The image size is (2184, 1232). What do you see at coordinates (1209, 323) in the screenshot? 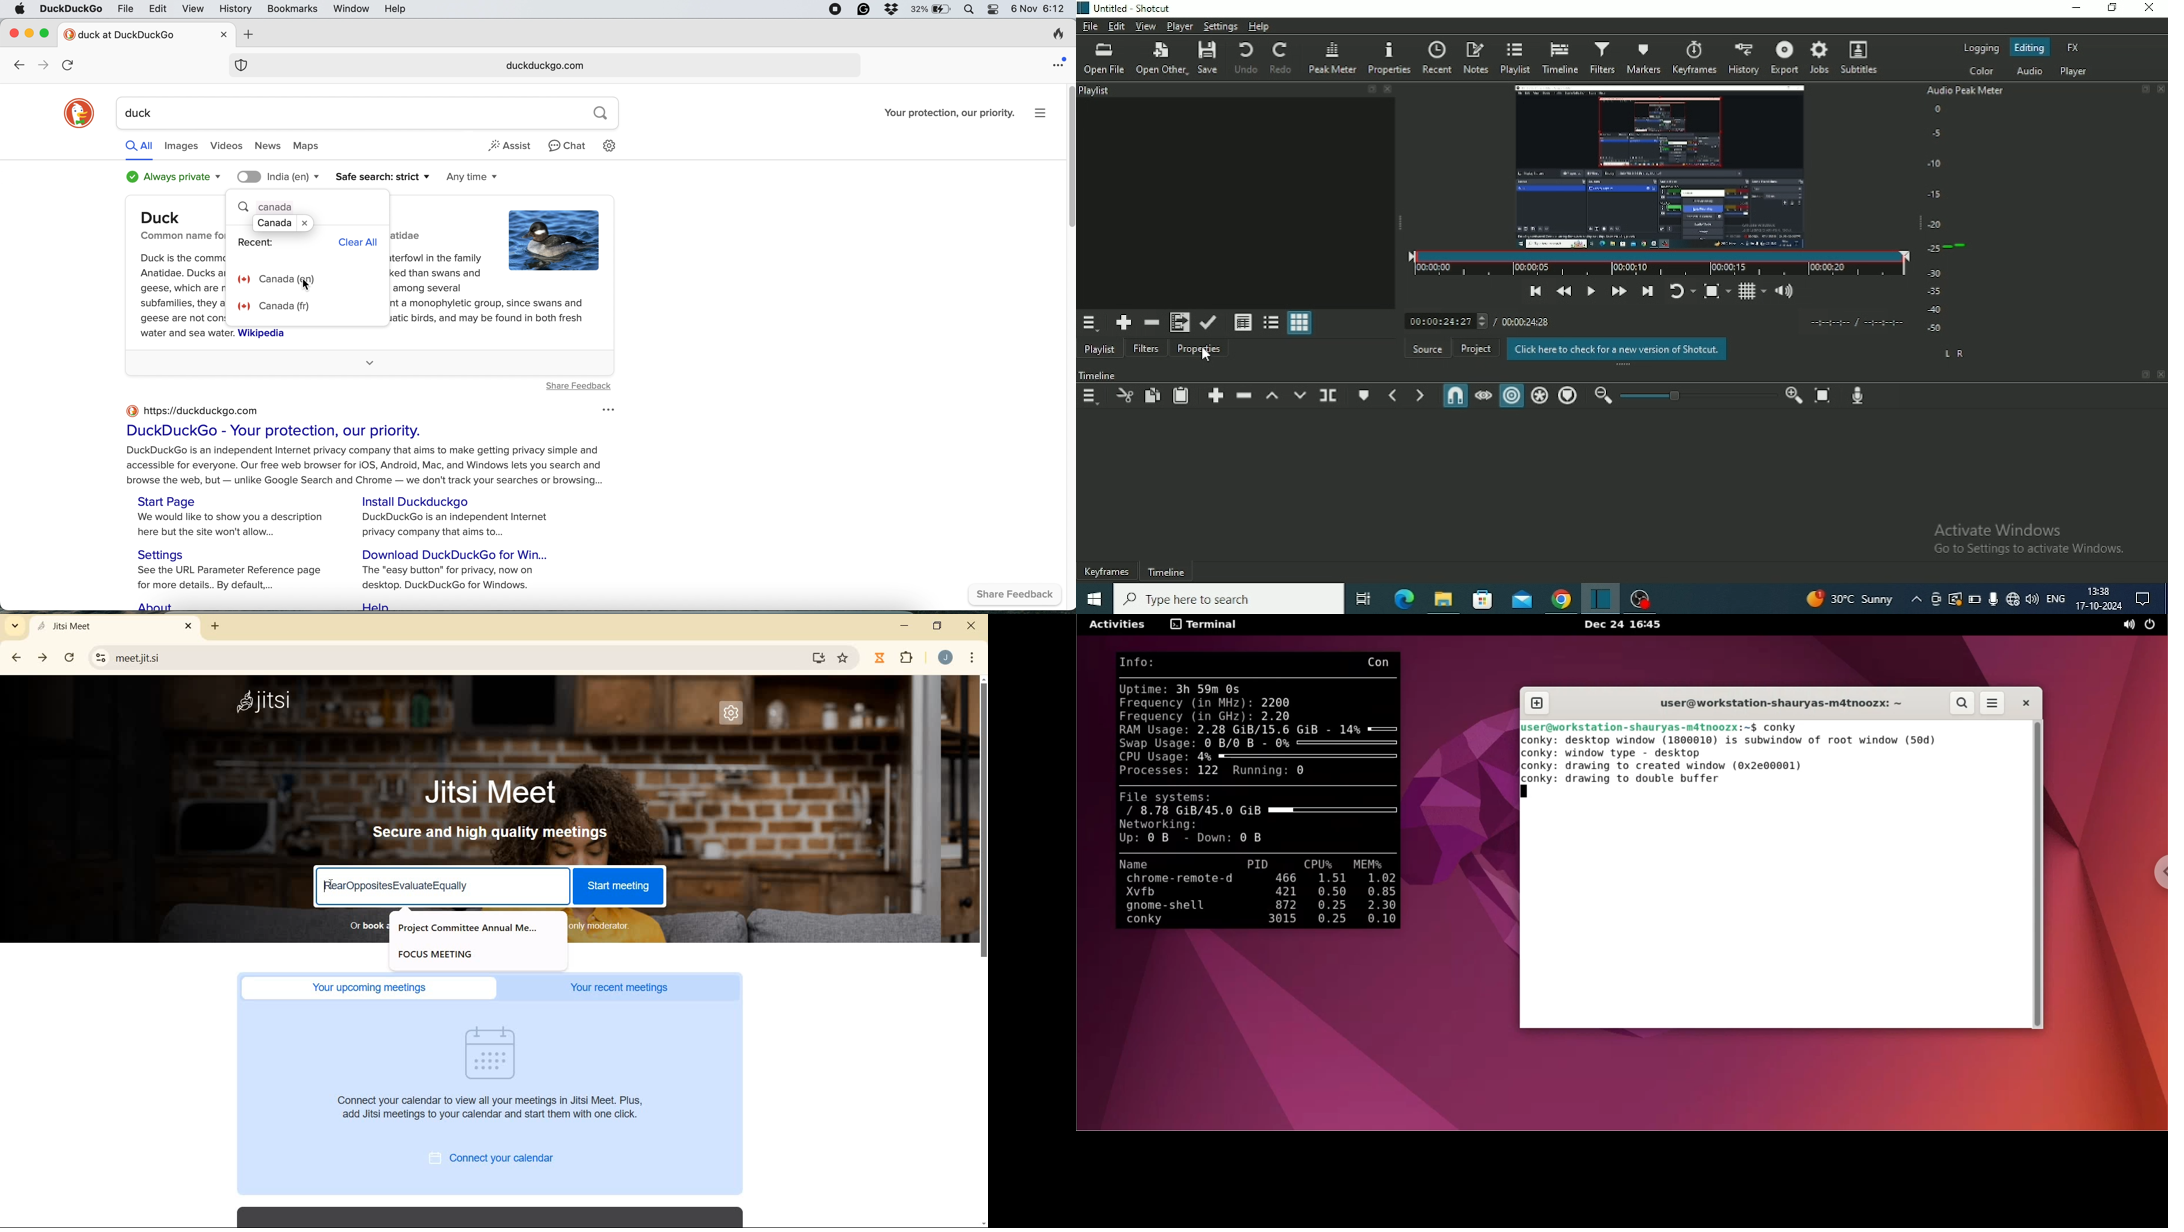
I see `Update` at bounding box center [1209, 323].